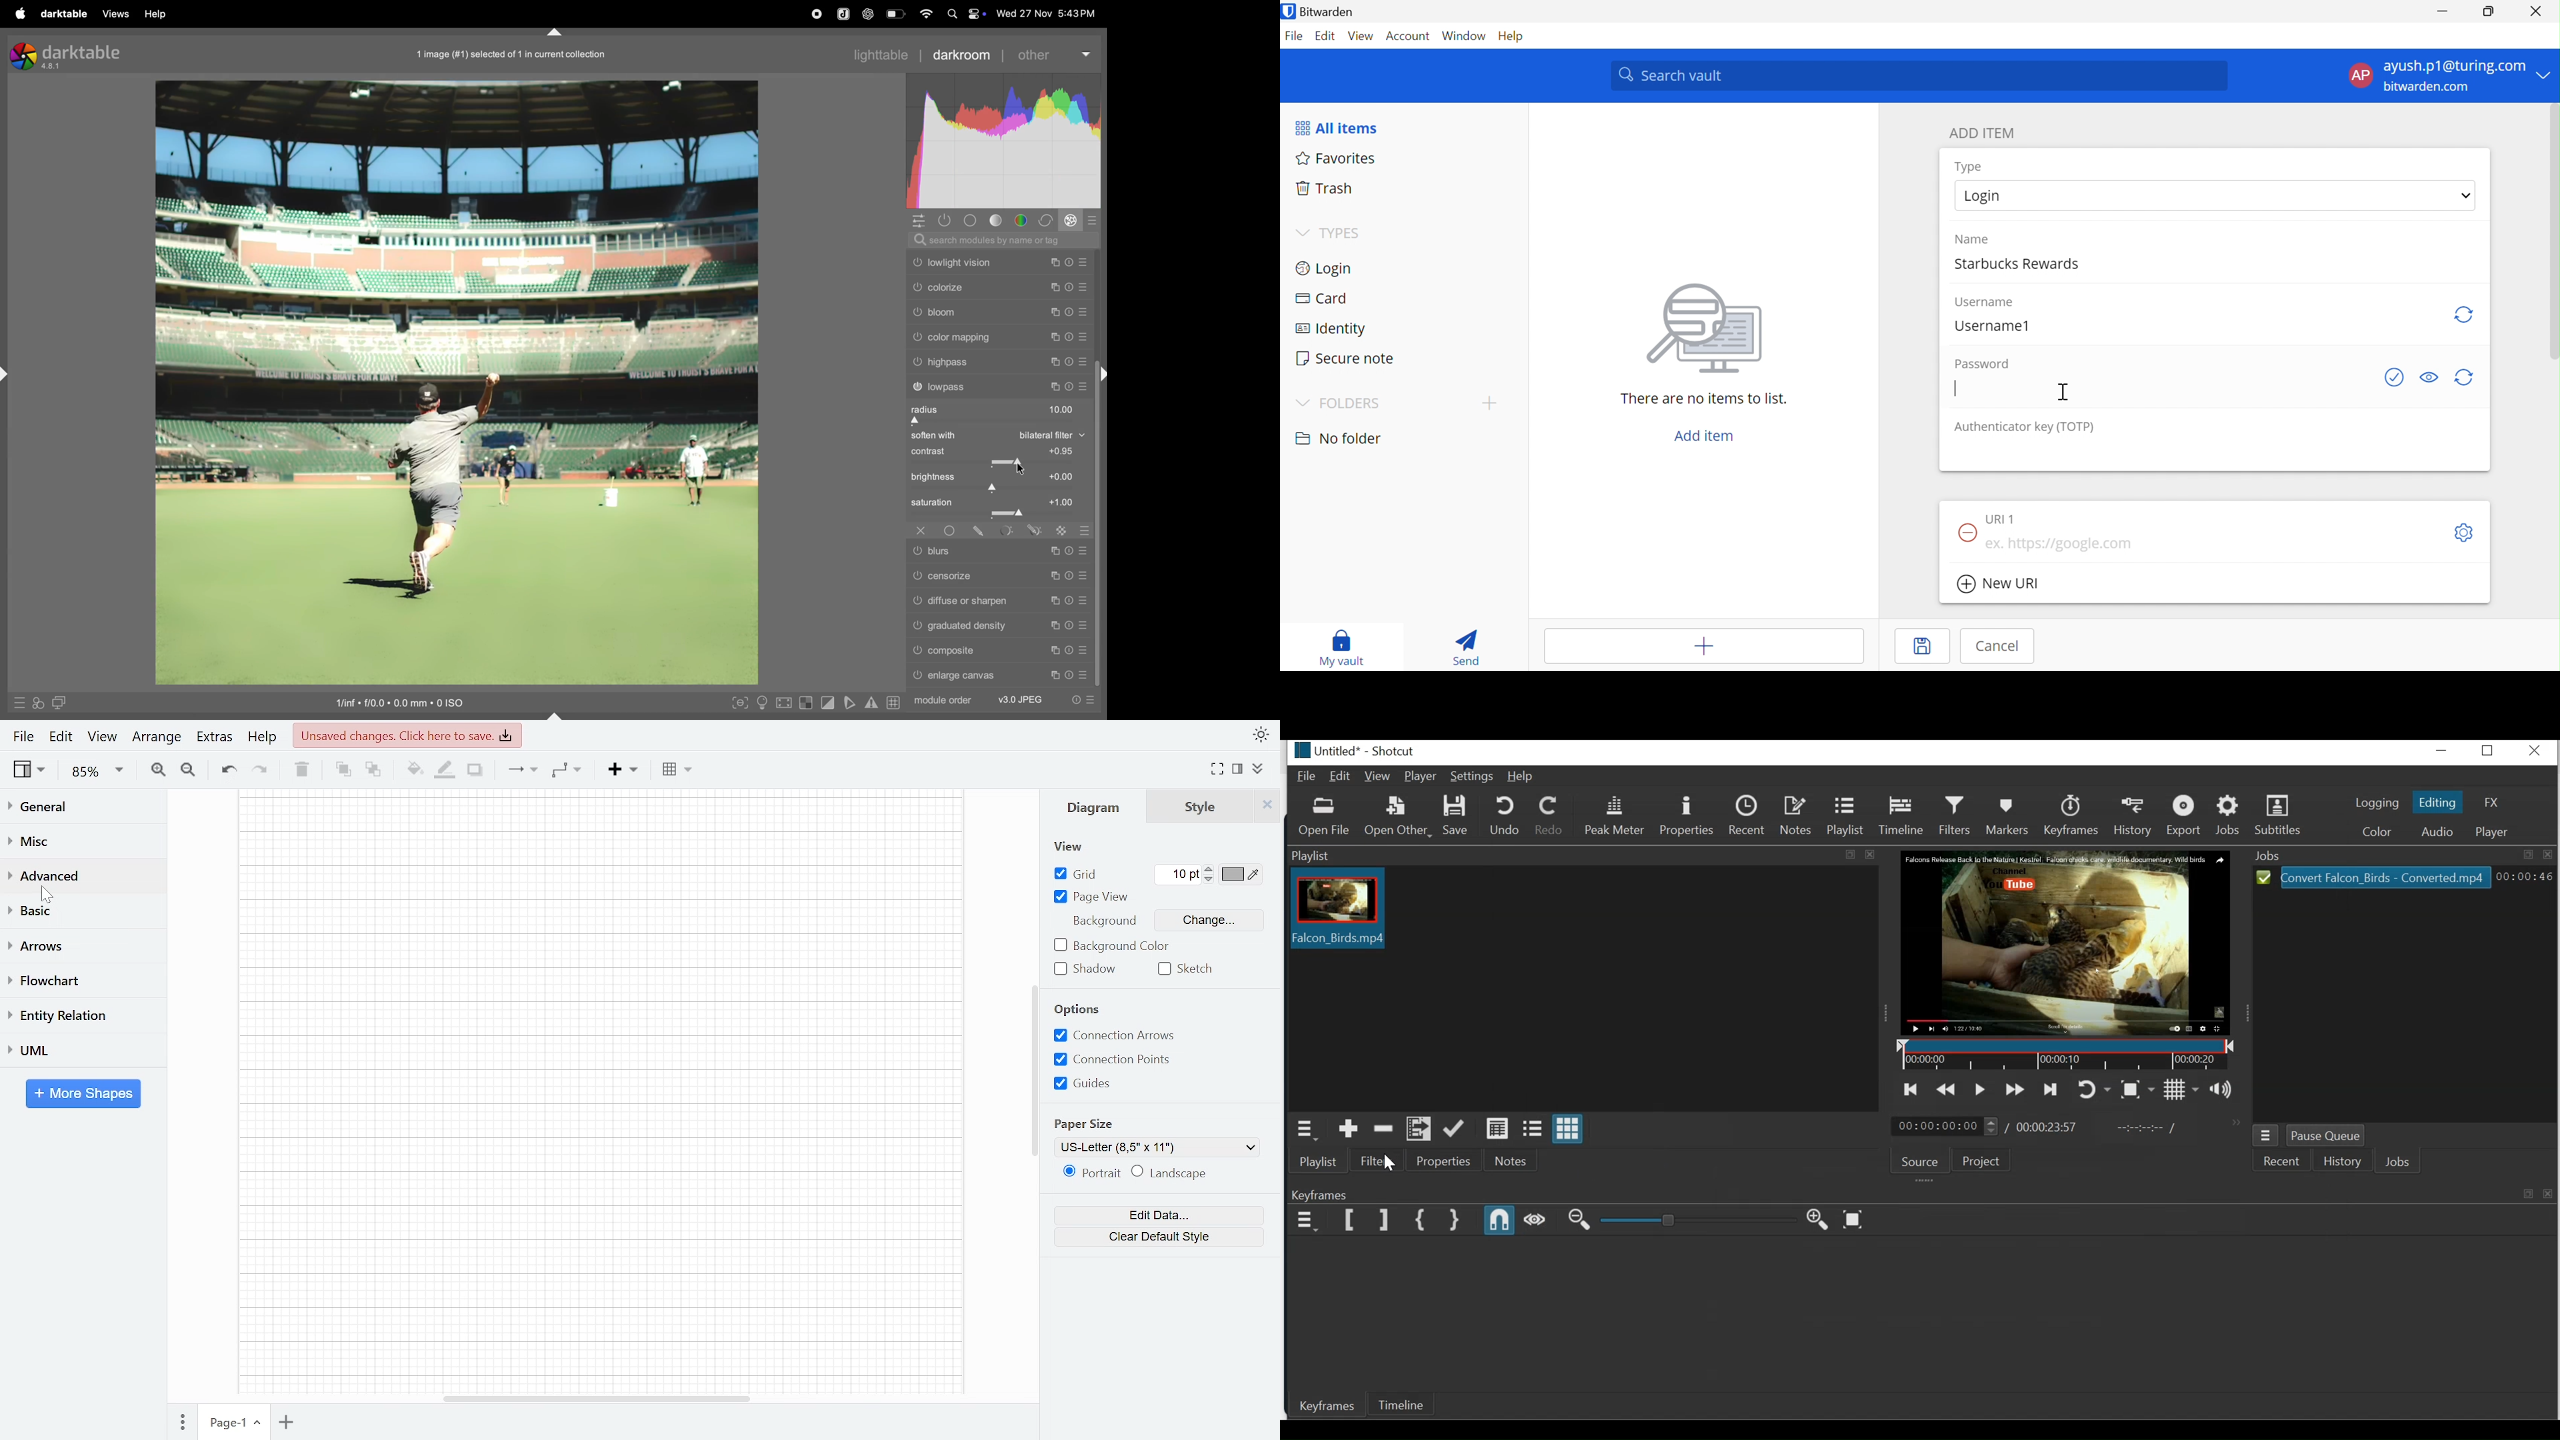 The image size is (2576, 1456). I want to click on Help, so click(263, 738).